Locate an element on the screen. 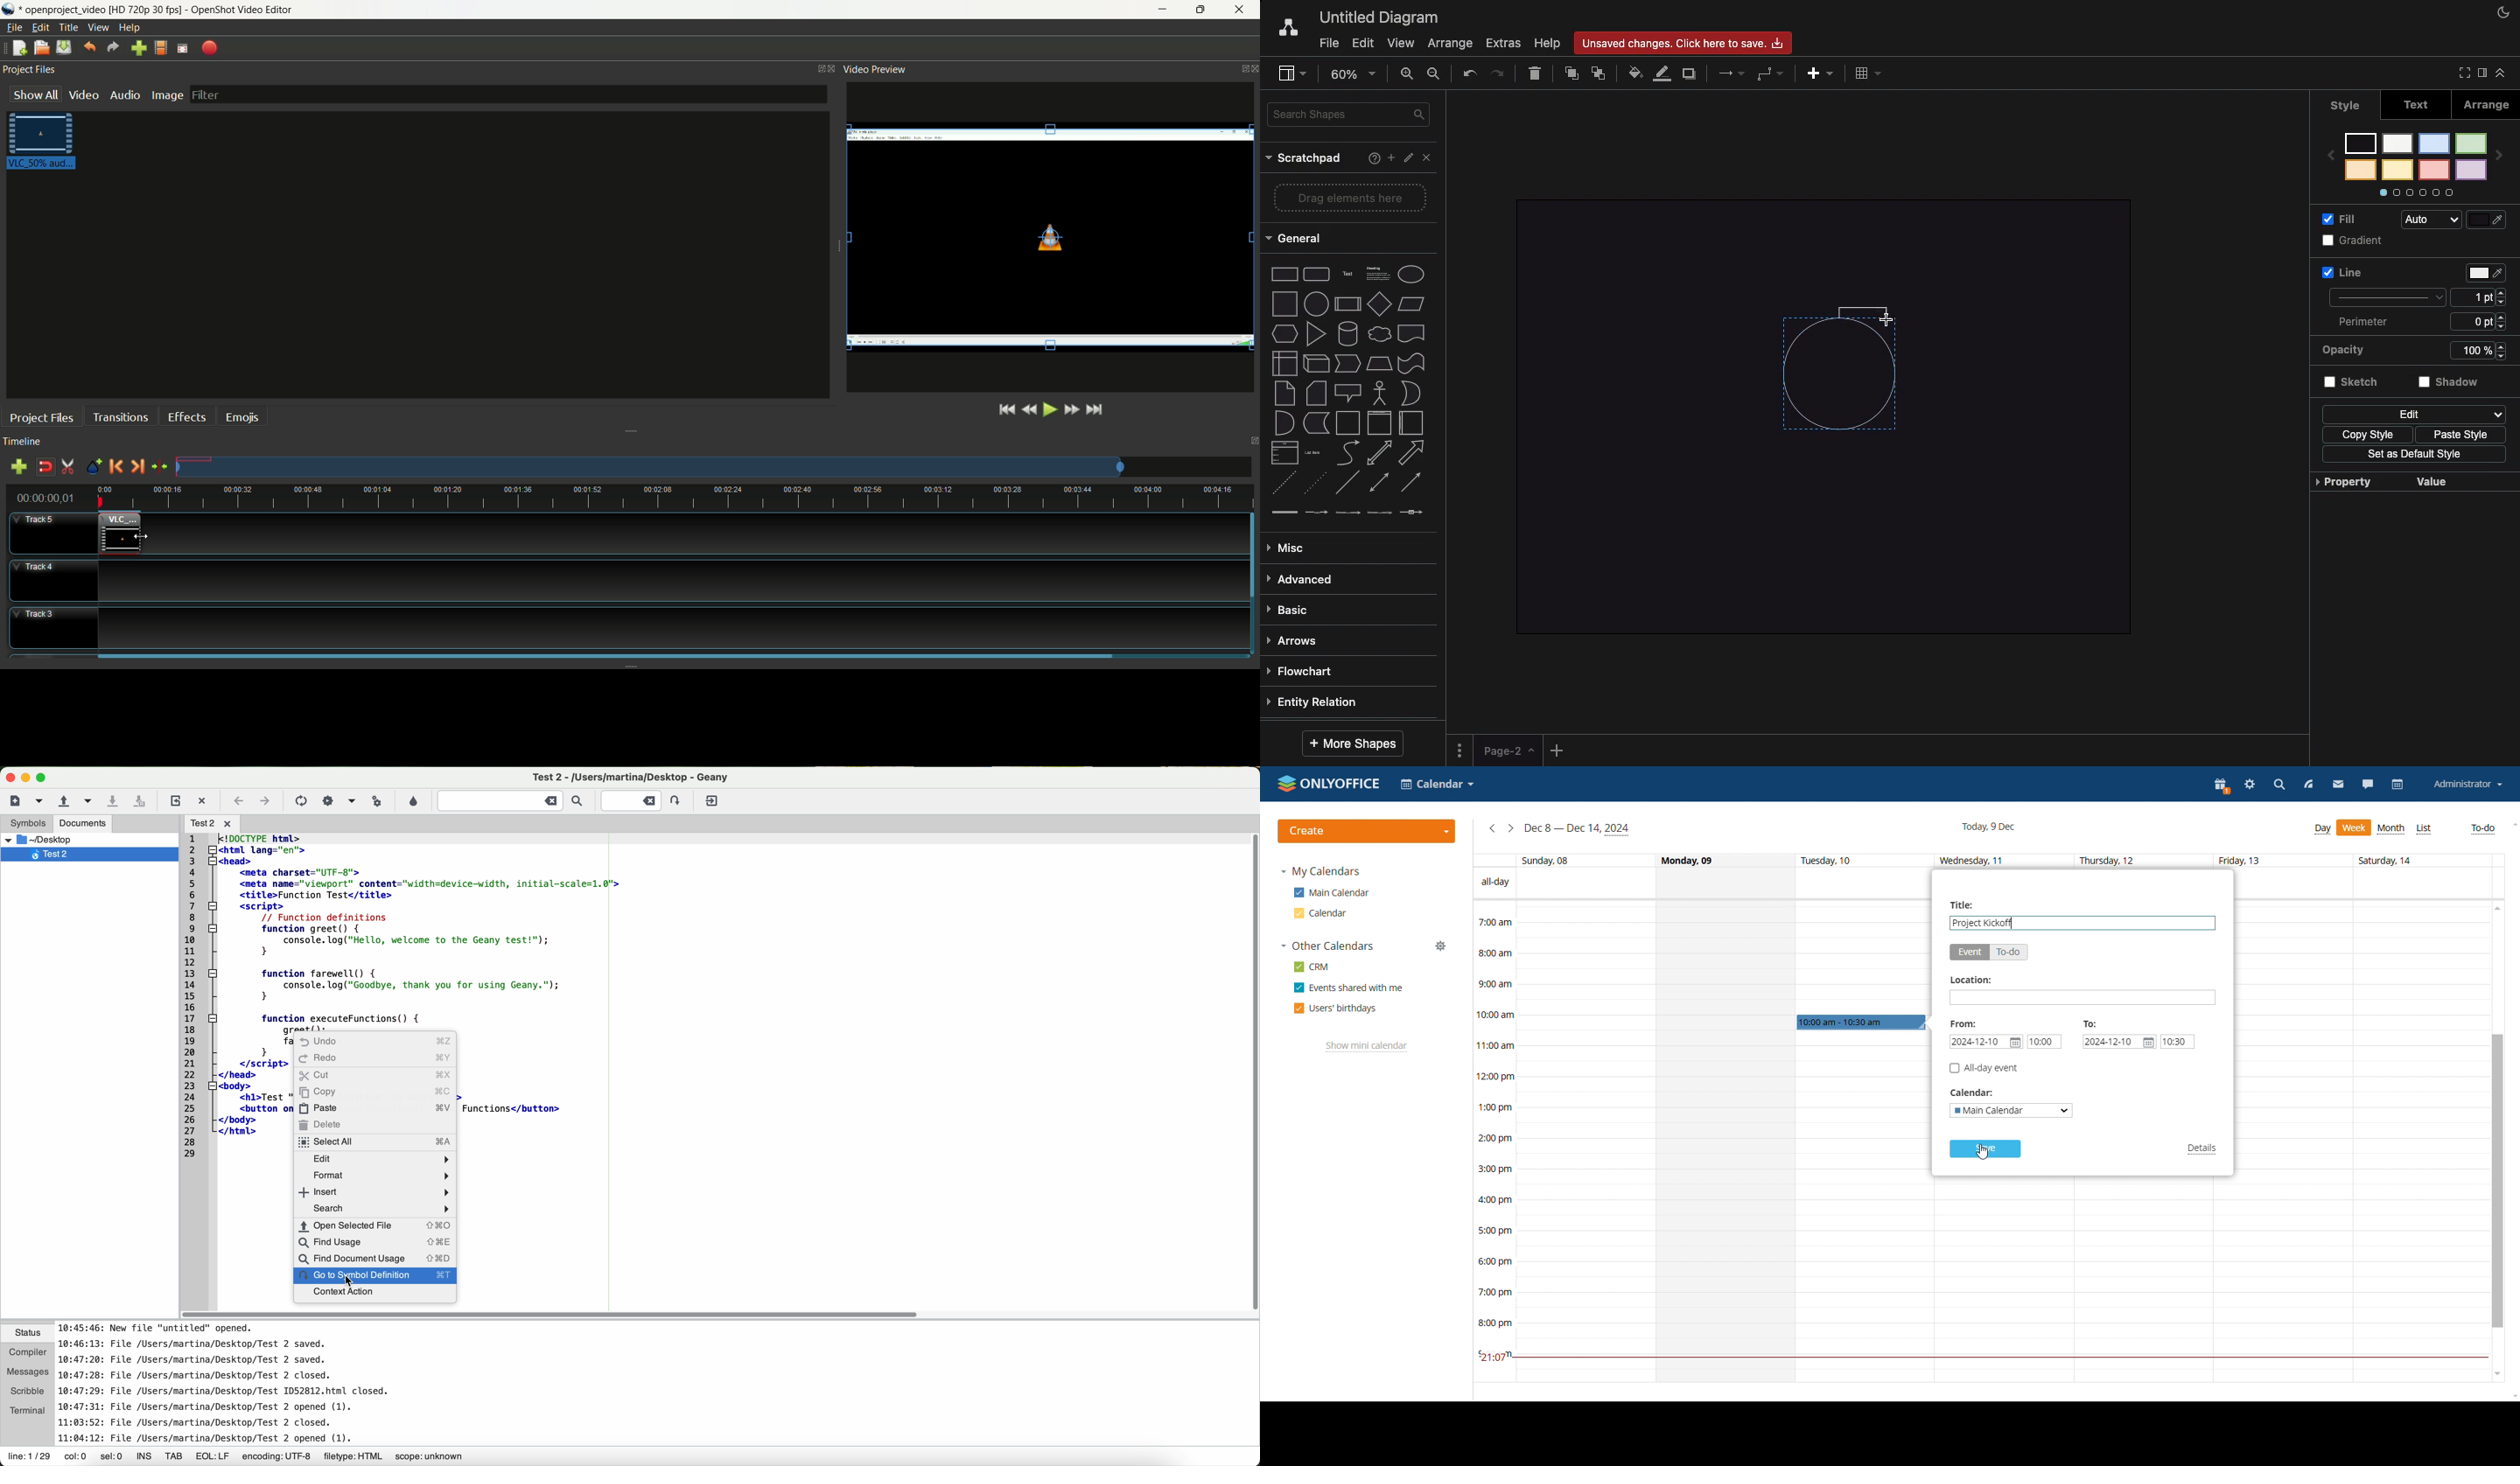 The height and width of the screenshot is (1484, 2520). search is located at coordinates (376, 1209).